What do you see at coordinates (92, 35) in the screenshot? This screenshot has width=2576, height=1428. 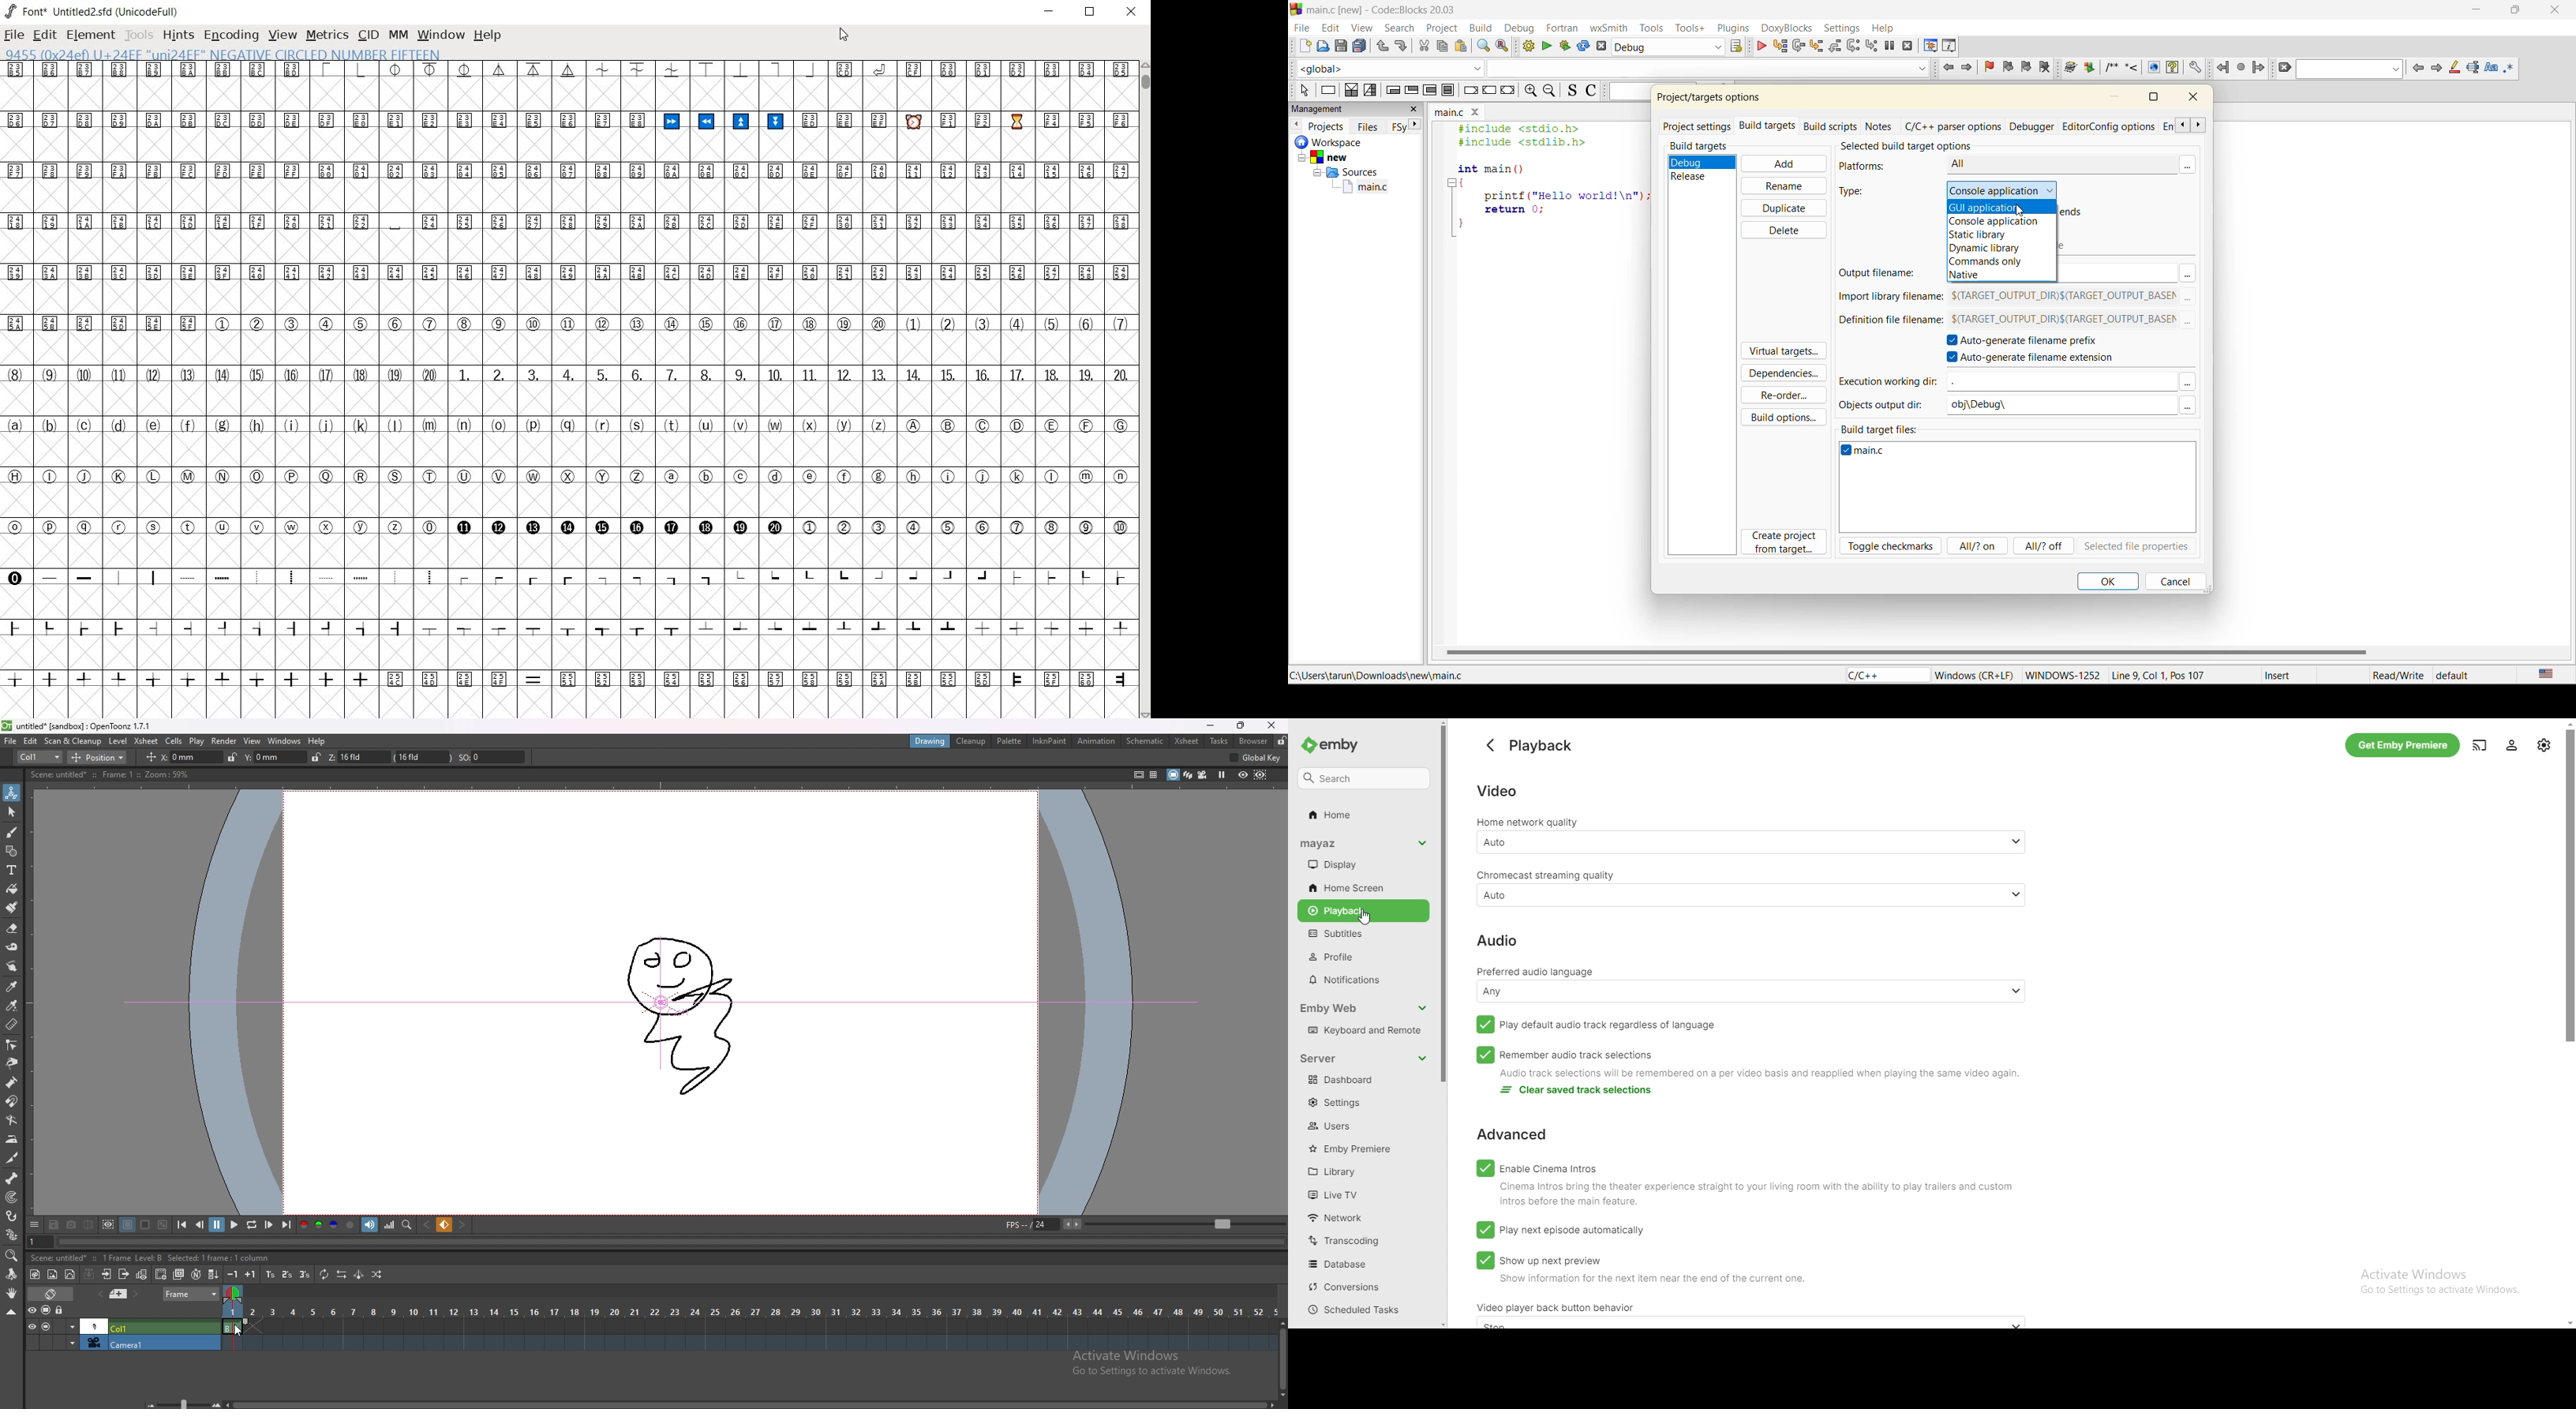 I see `ELEMENT` at bounding box center [92, 35].